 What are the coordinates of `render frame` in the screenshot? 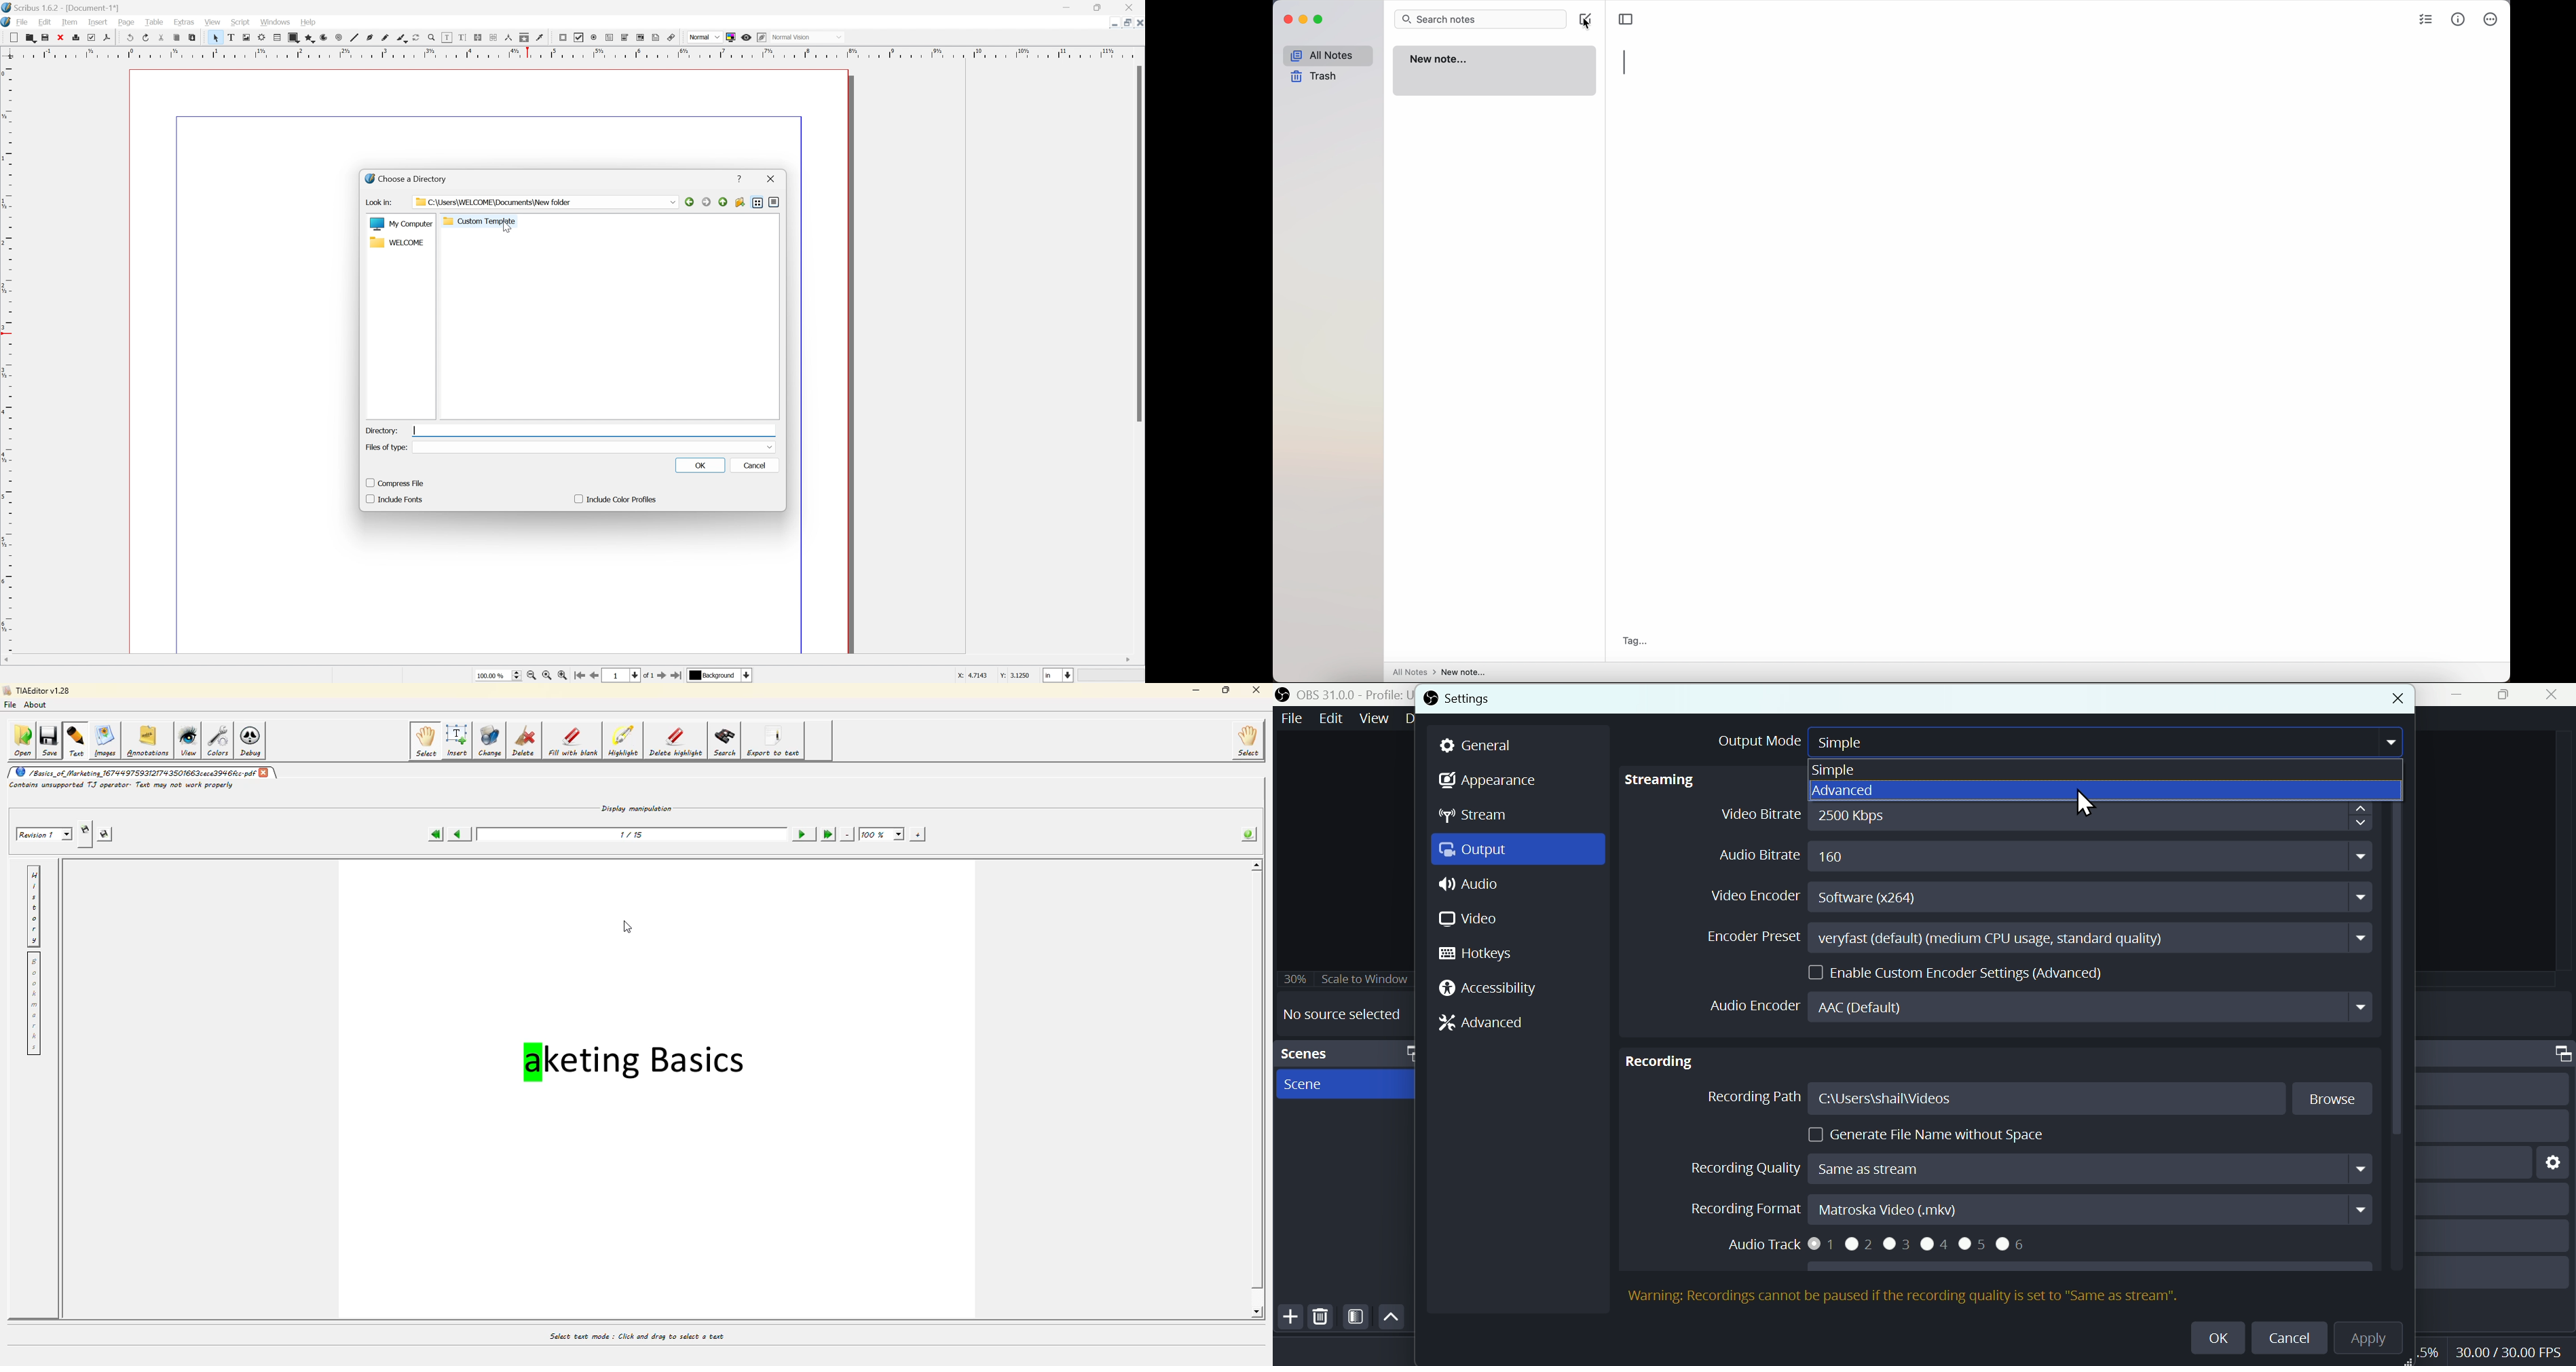 It's located at (261, 38).